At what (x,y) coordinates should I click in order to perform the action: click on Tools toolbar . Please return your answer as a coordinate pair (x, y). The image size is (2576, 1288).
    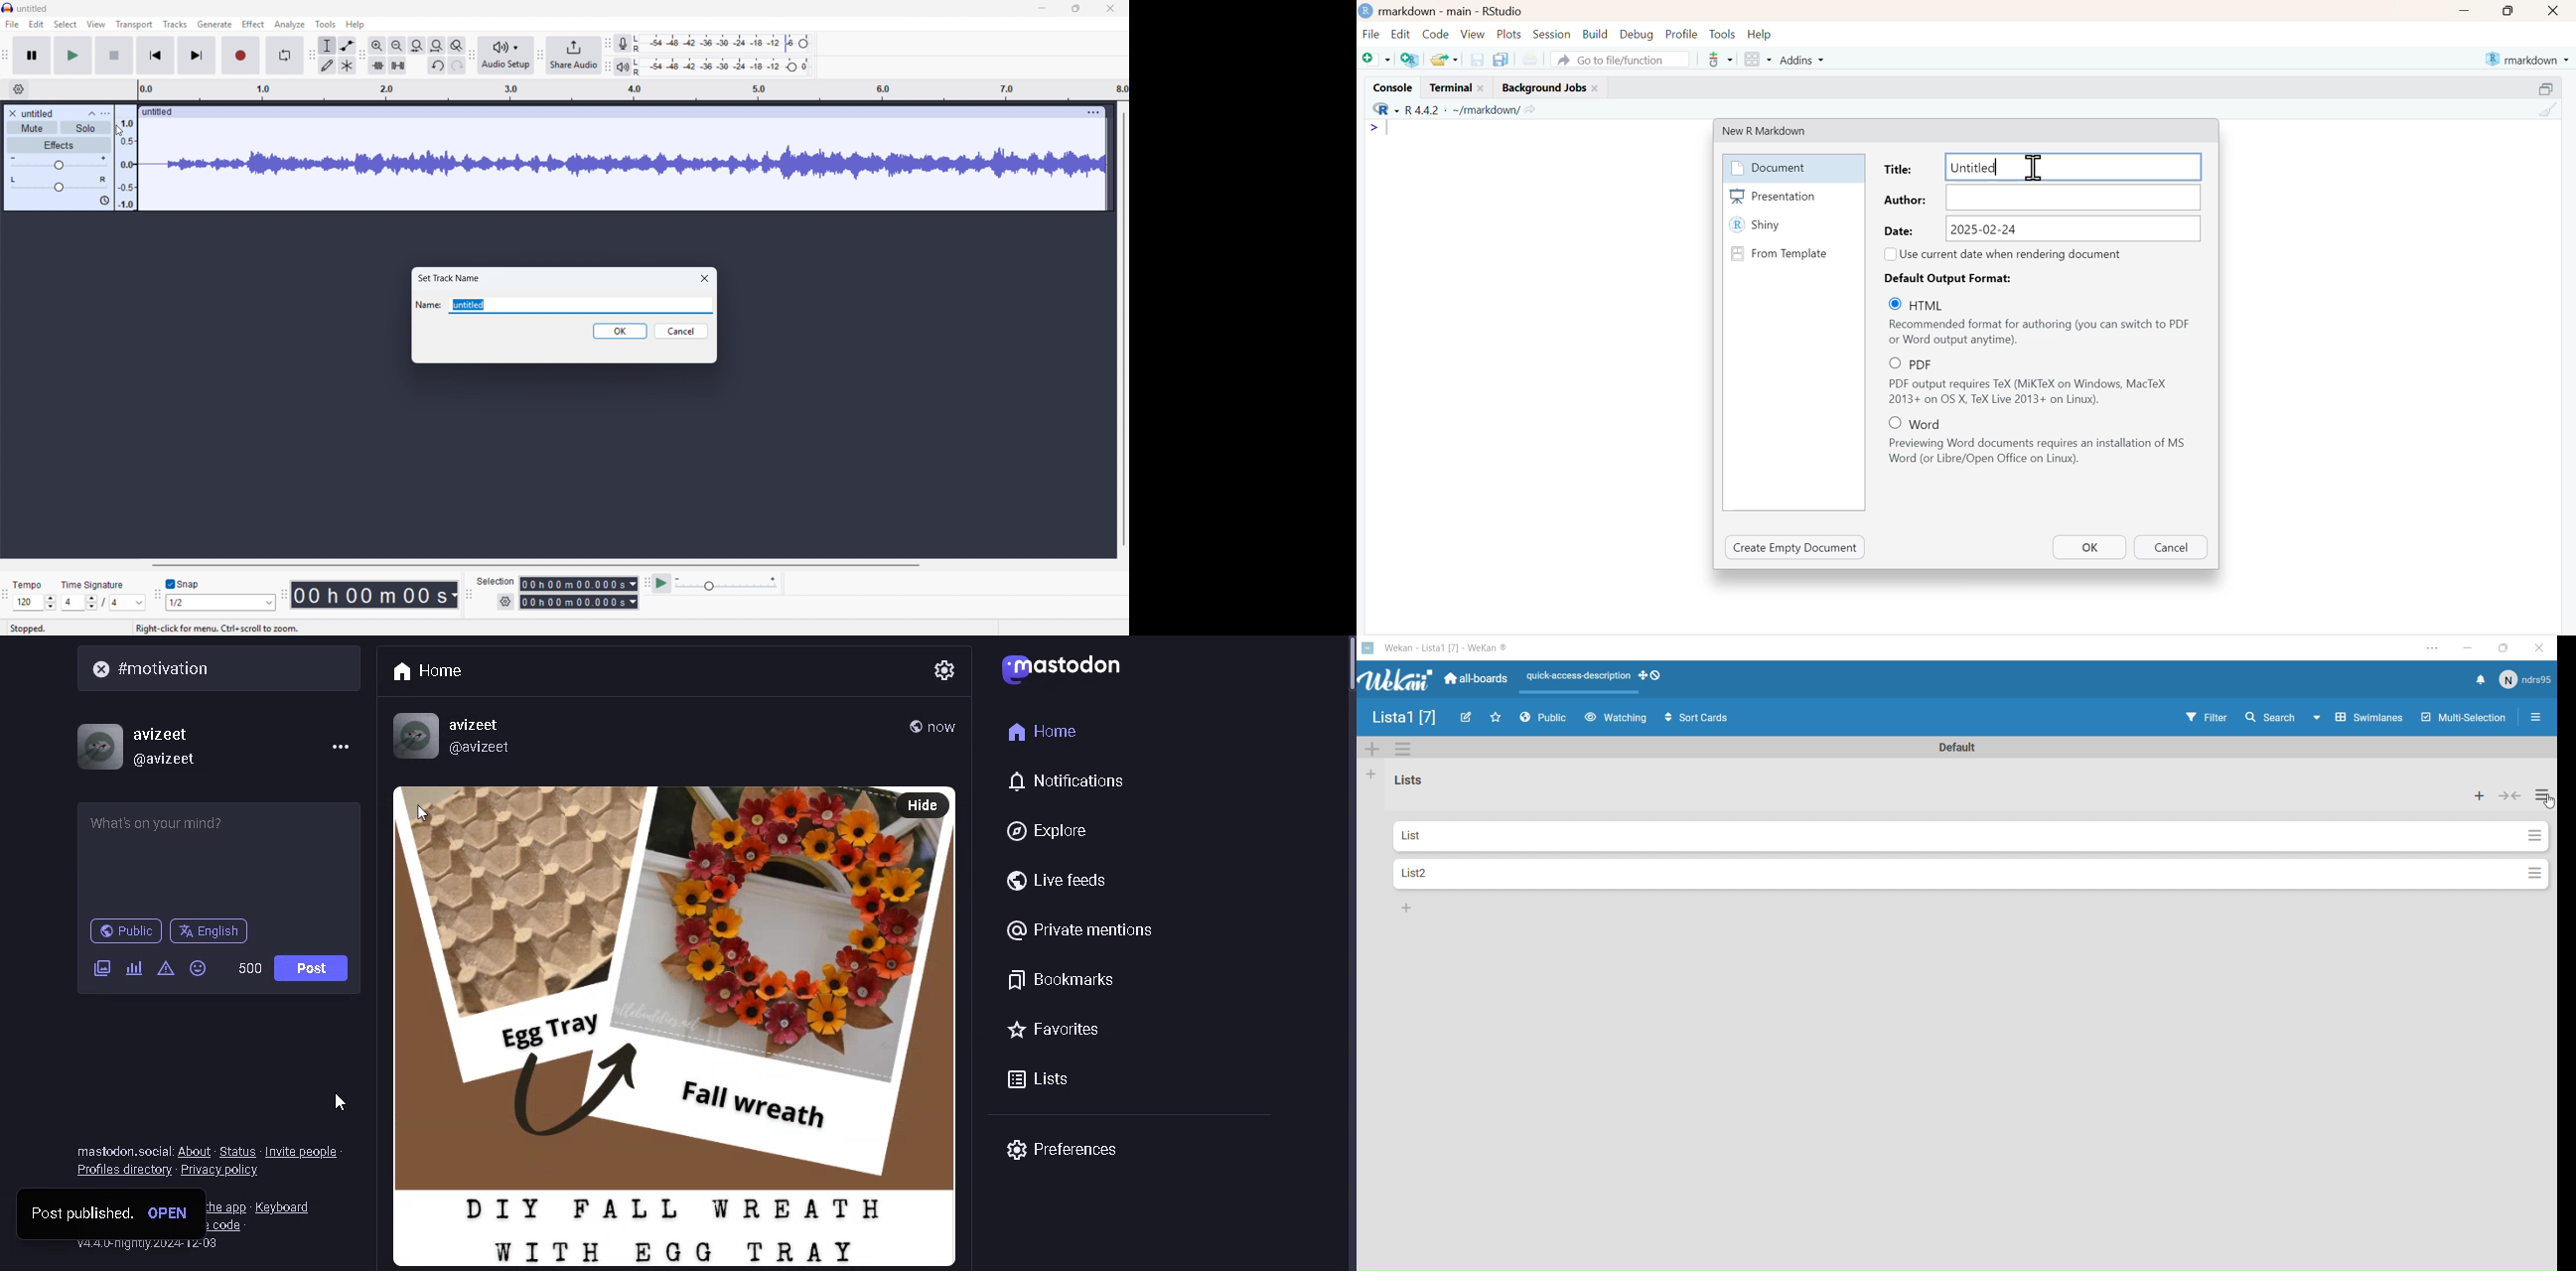
    Looking at the image, I should click on (310, 55).